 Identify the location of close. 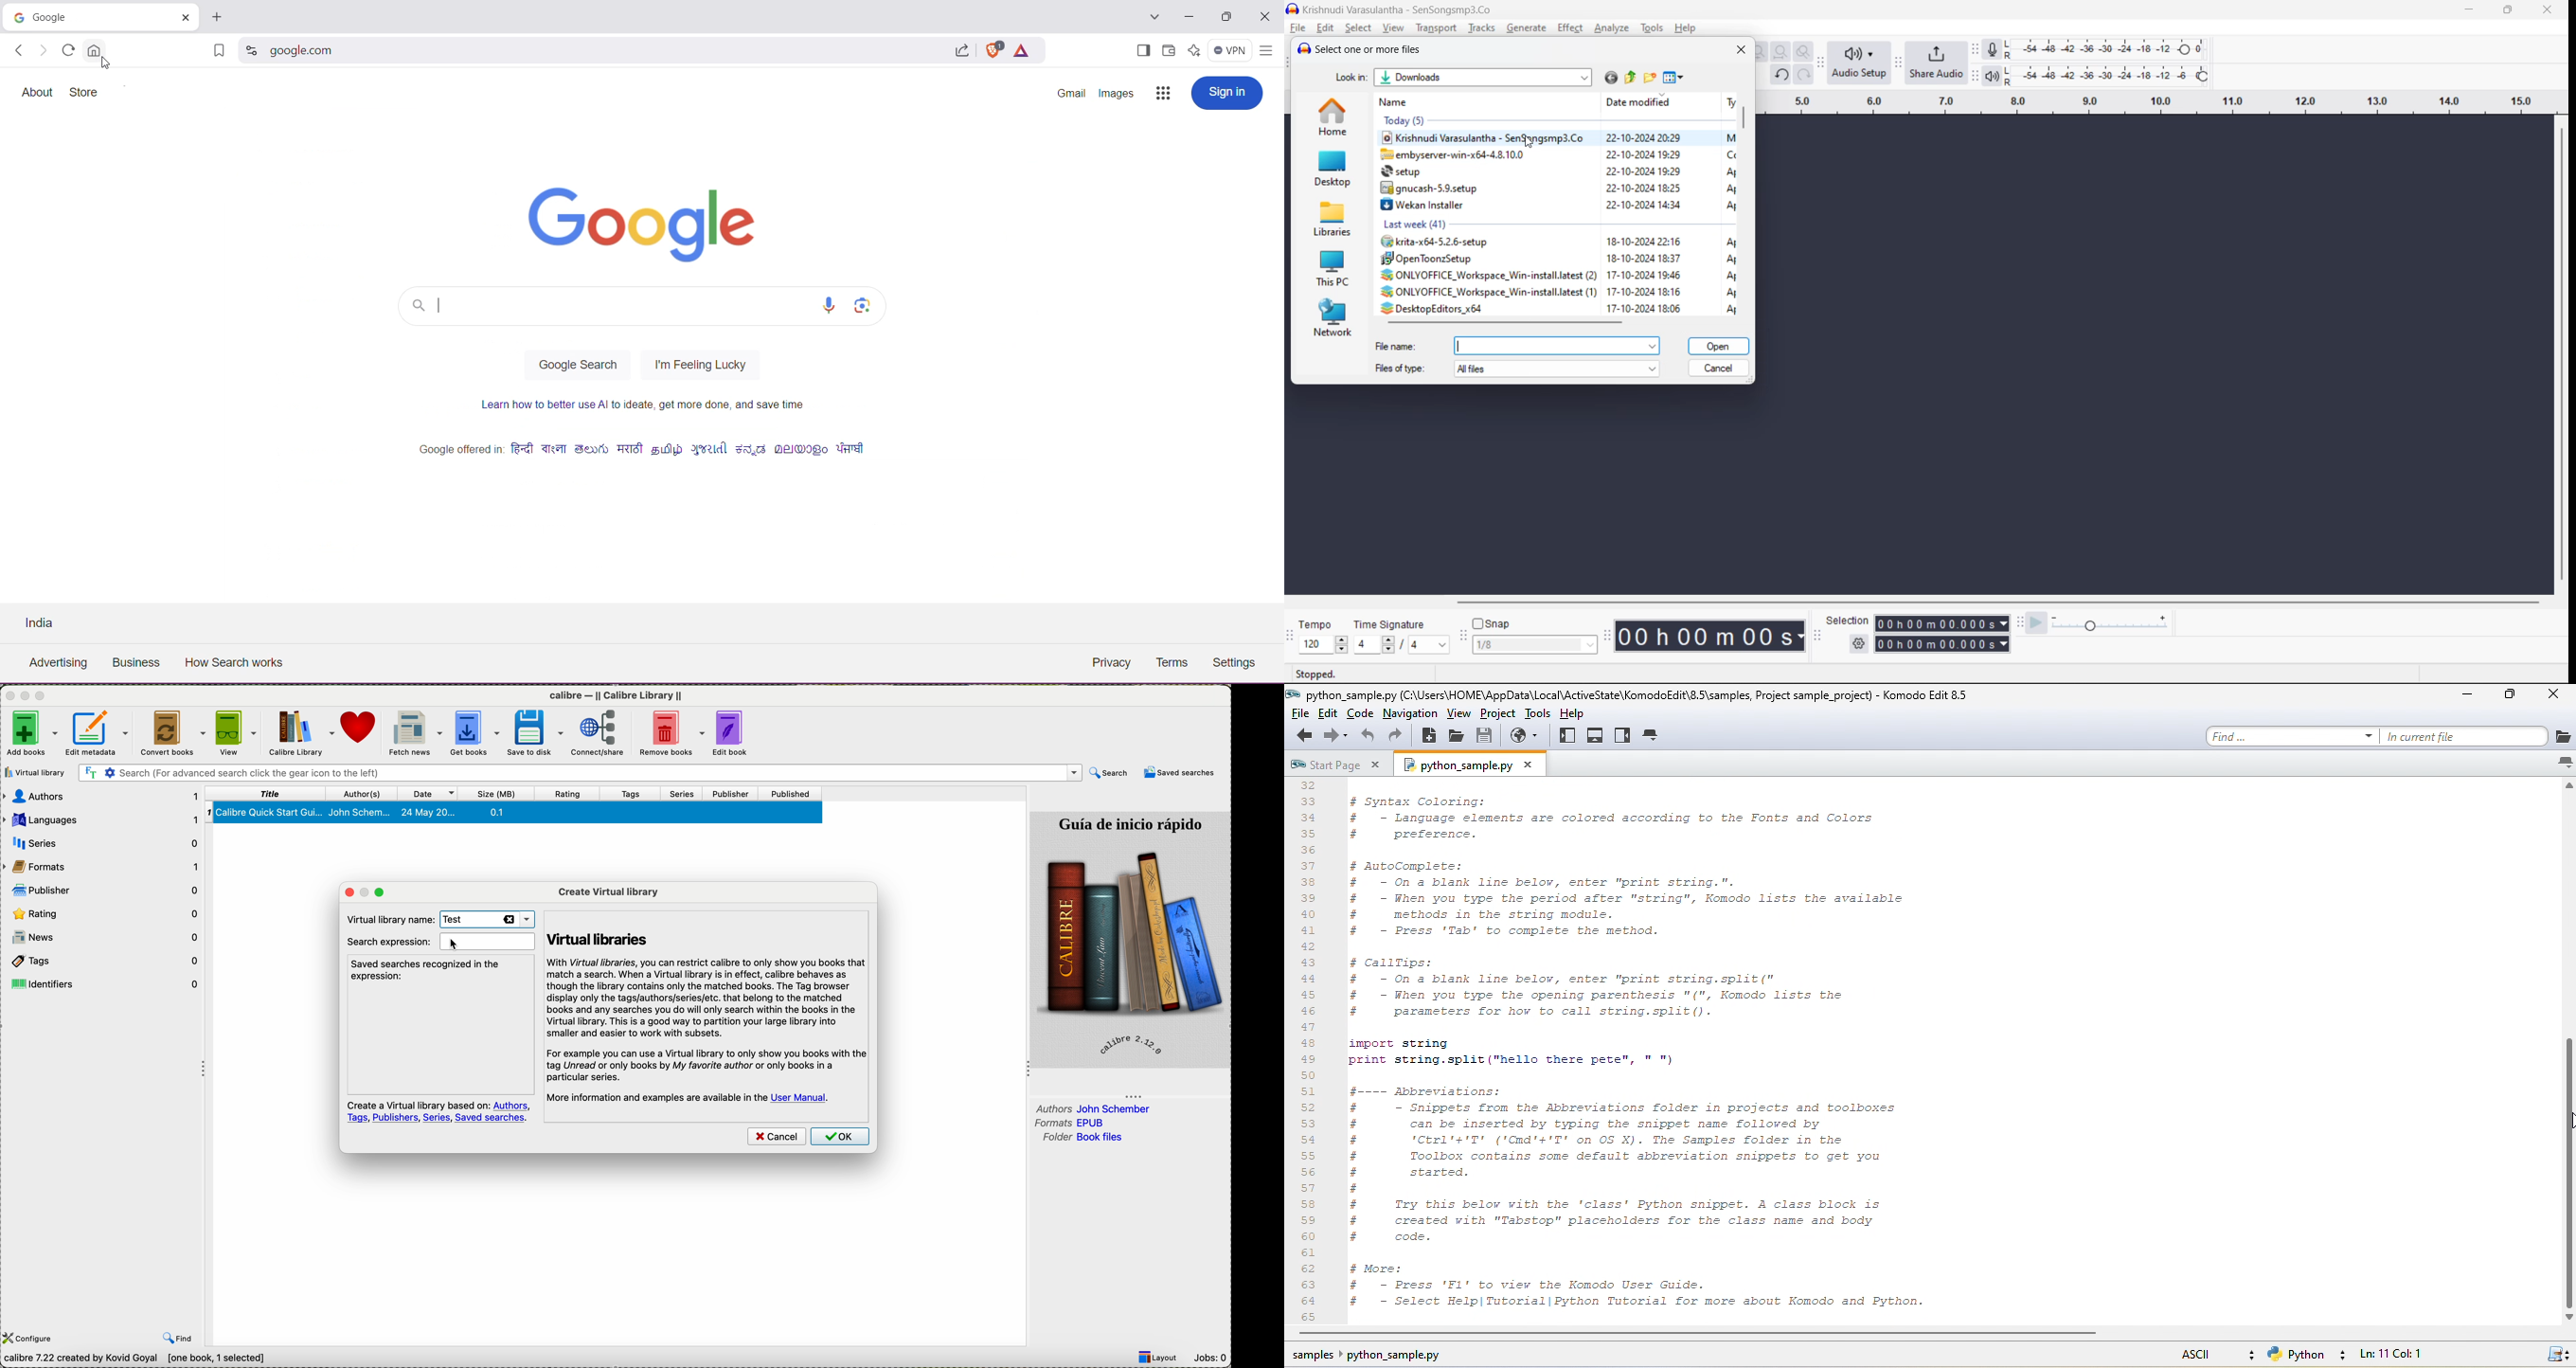
(8, 697).